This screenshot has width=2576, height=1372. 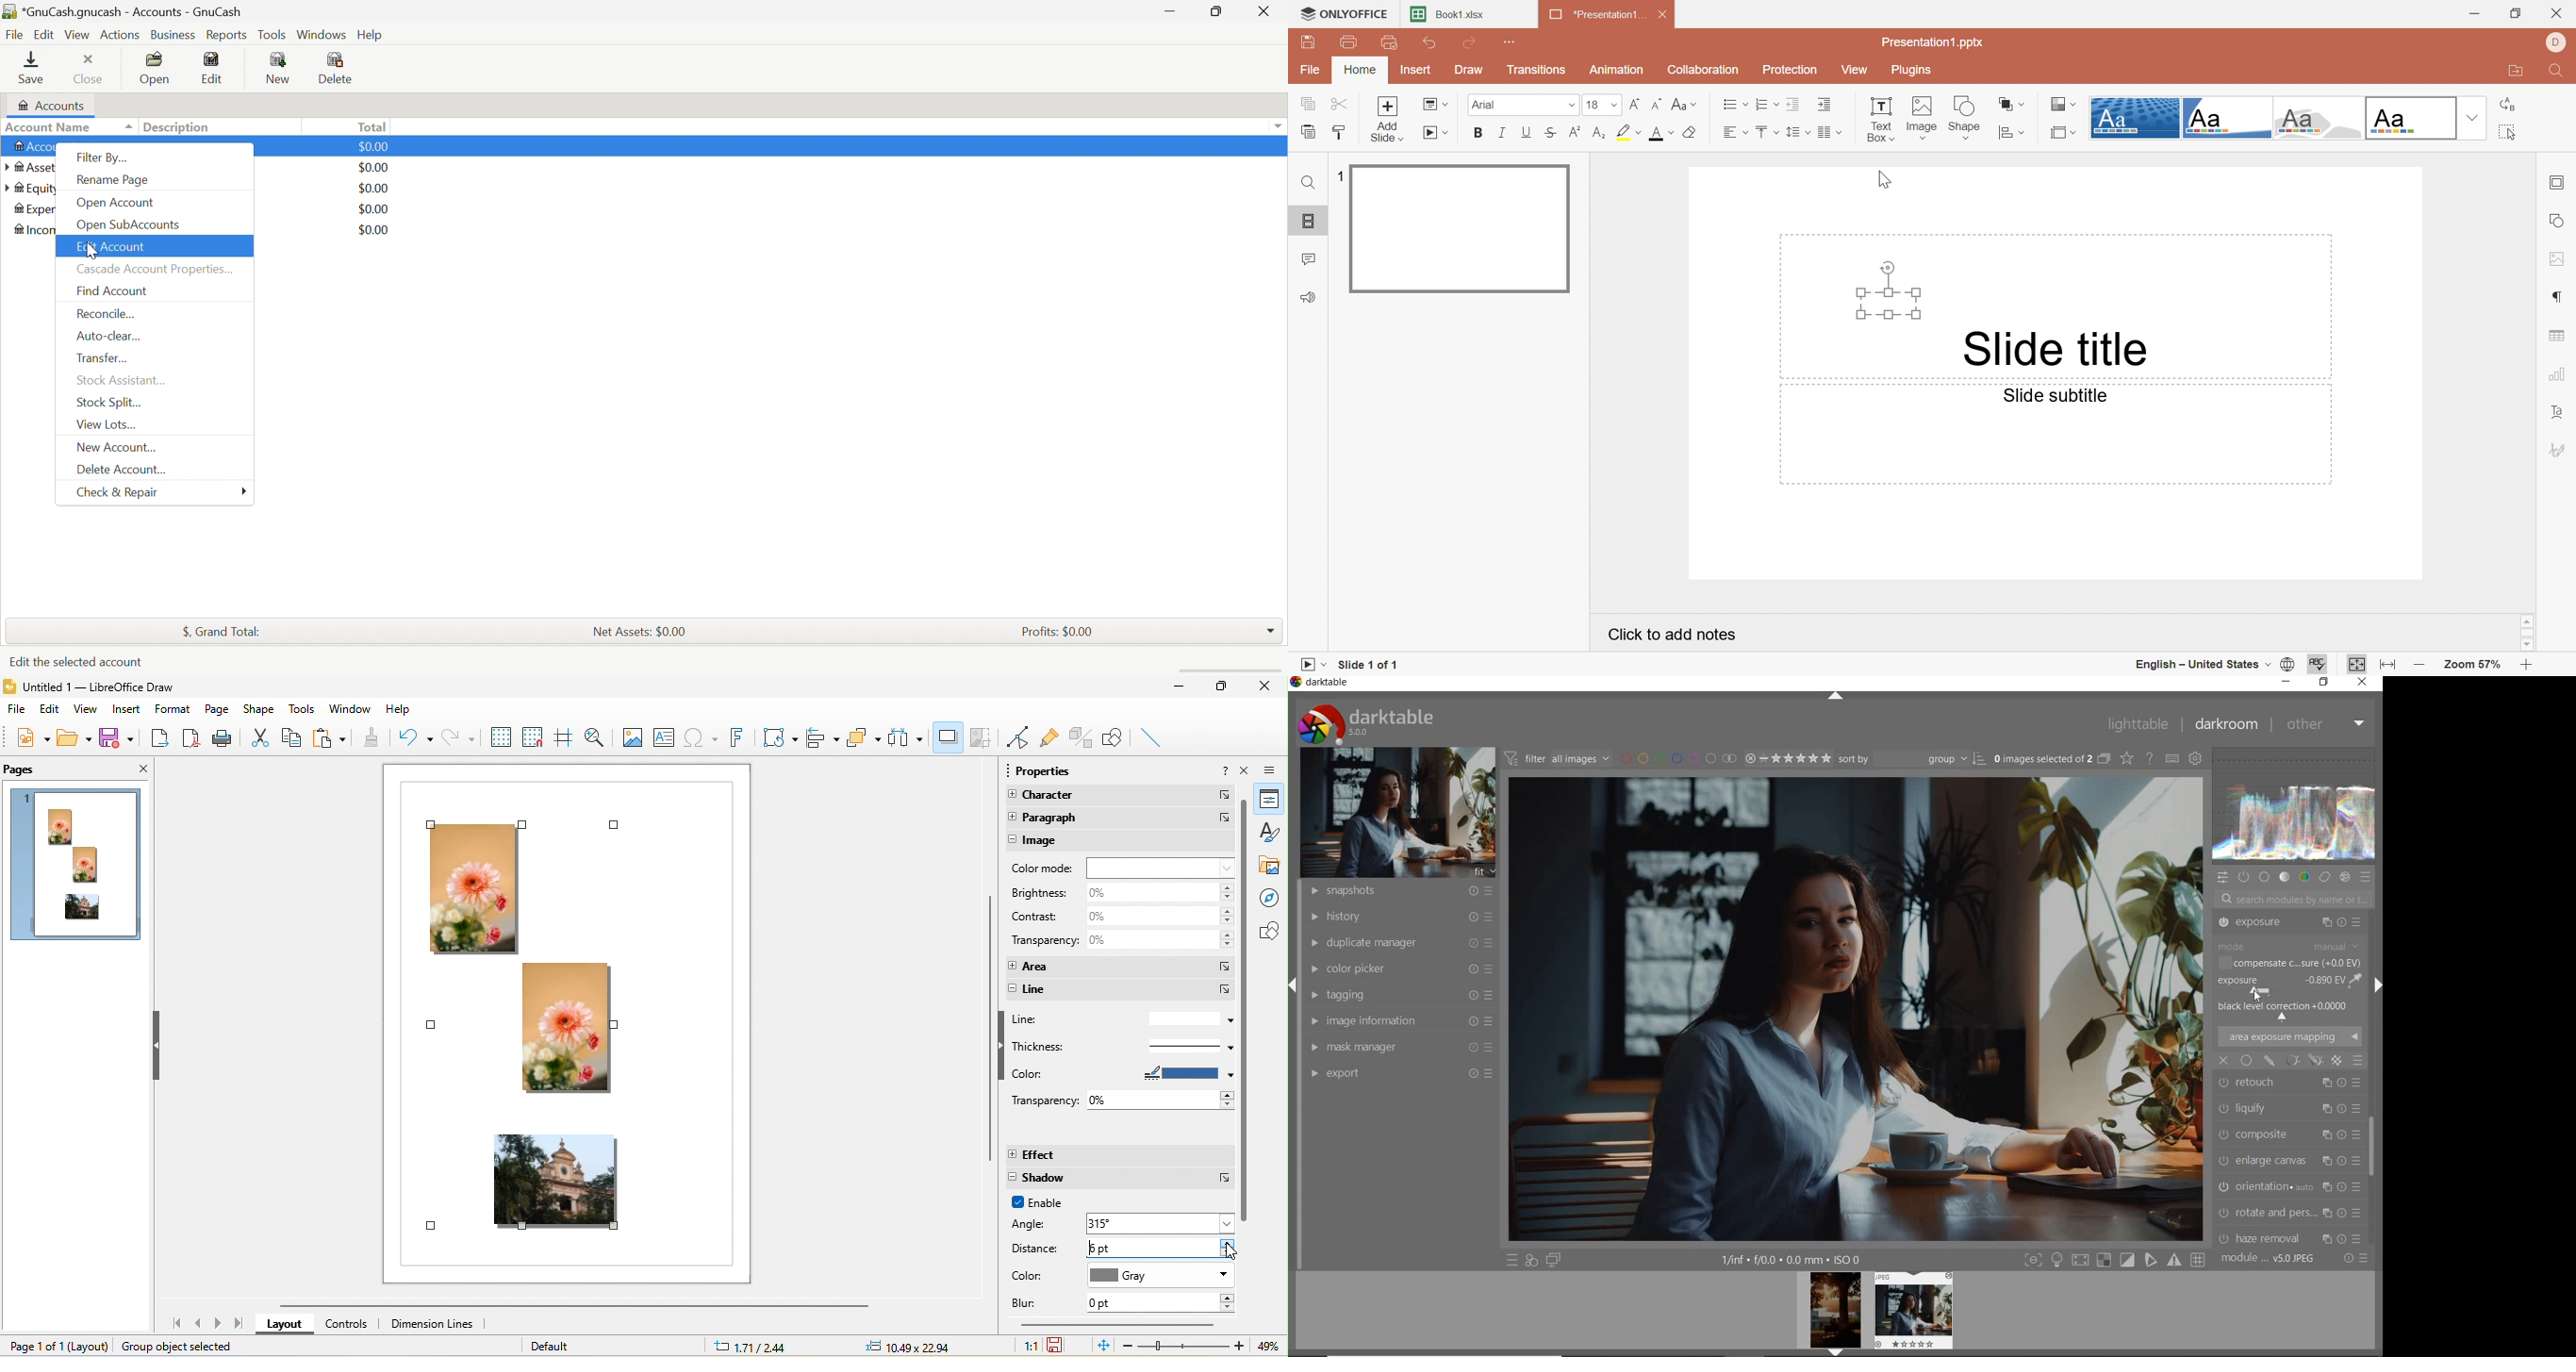 What do you see at coordinates (1161, 1277) in the screenshot?
I see `gray` at bounding box center [1161, 1277].